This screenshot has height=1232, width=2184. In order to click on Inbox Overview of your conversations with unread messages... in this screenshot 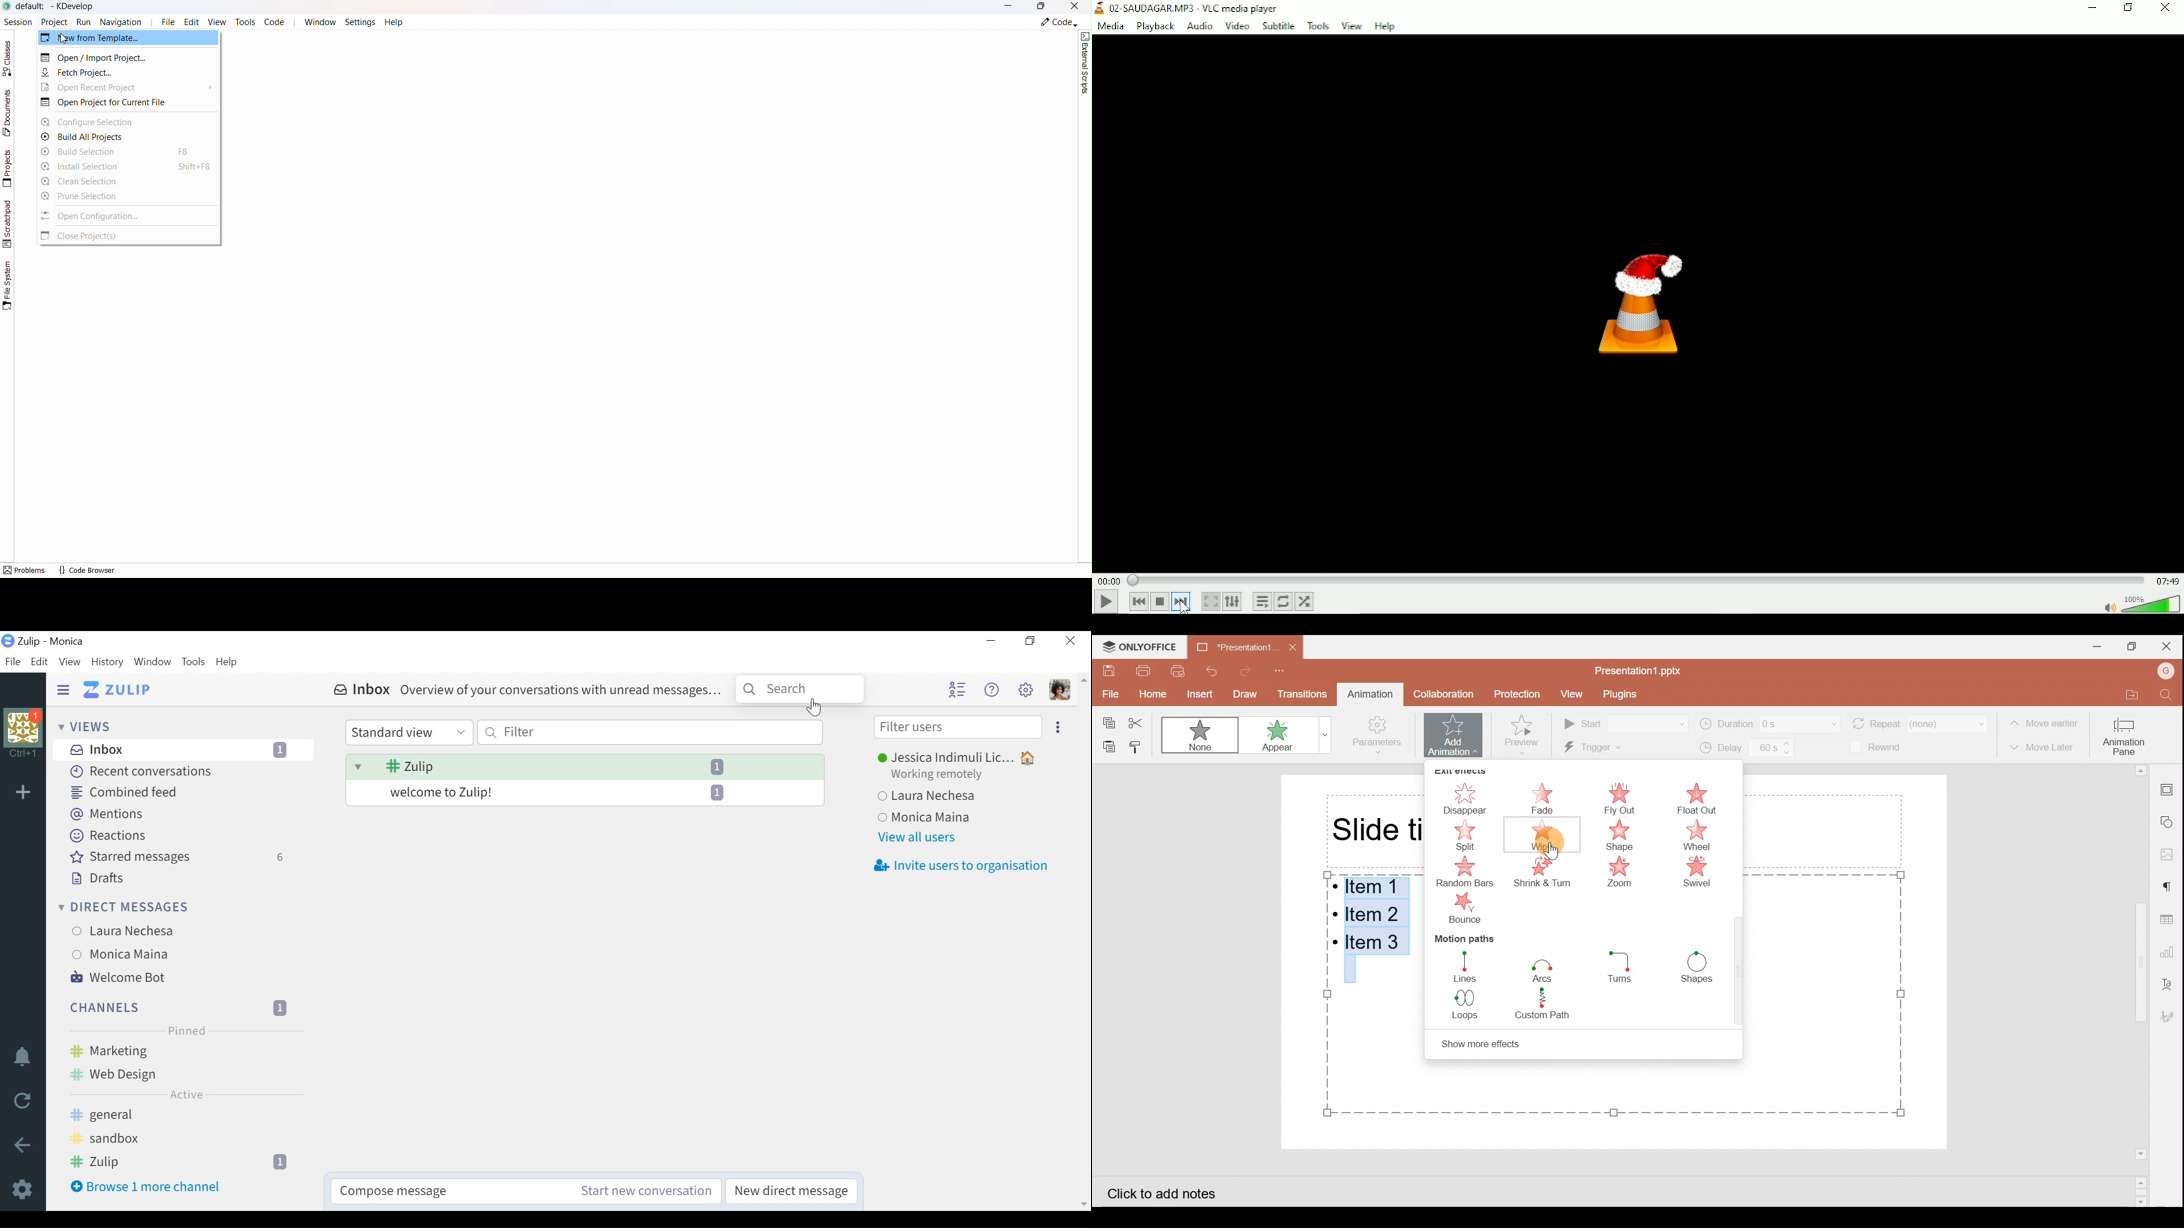, I will do `click(526, 689)`.